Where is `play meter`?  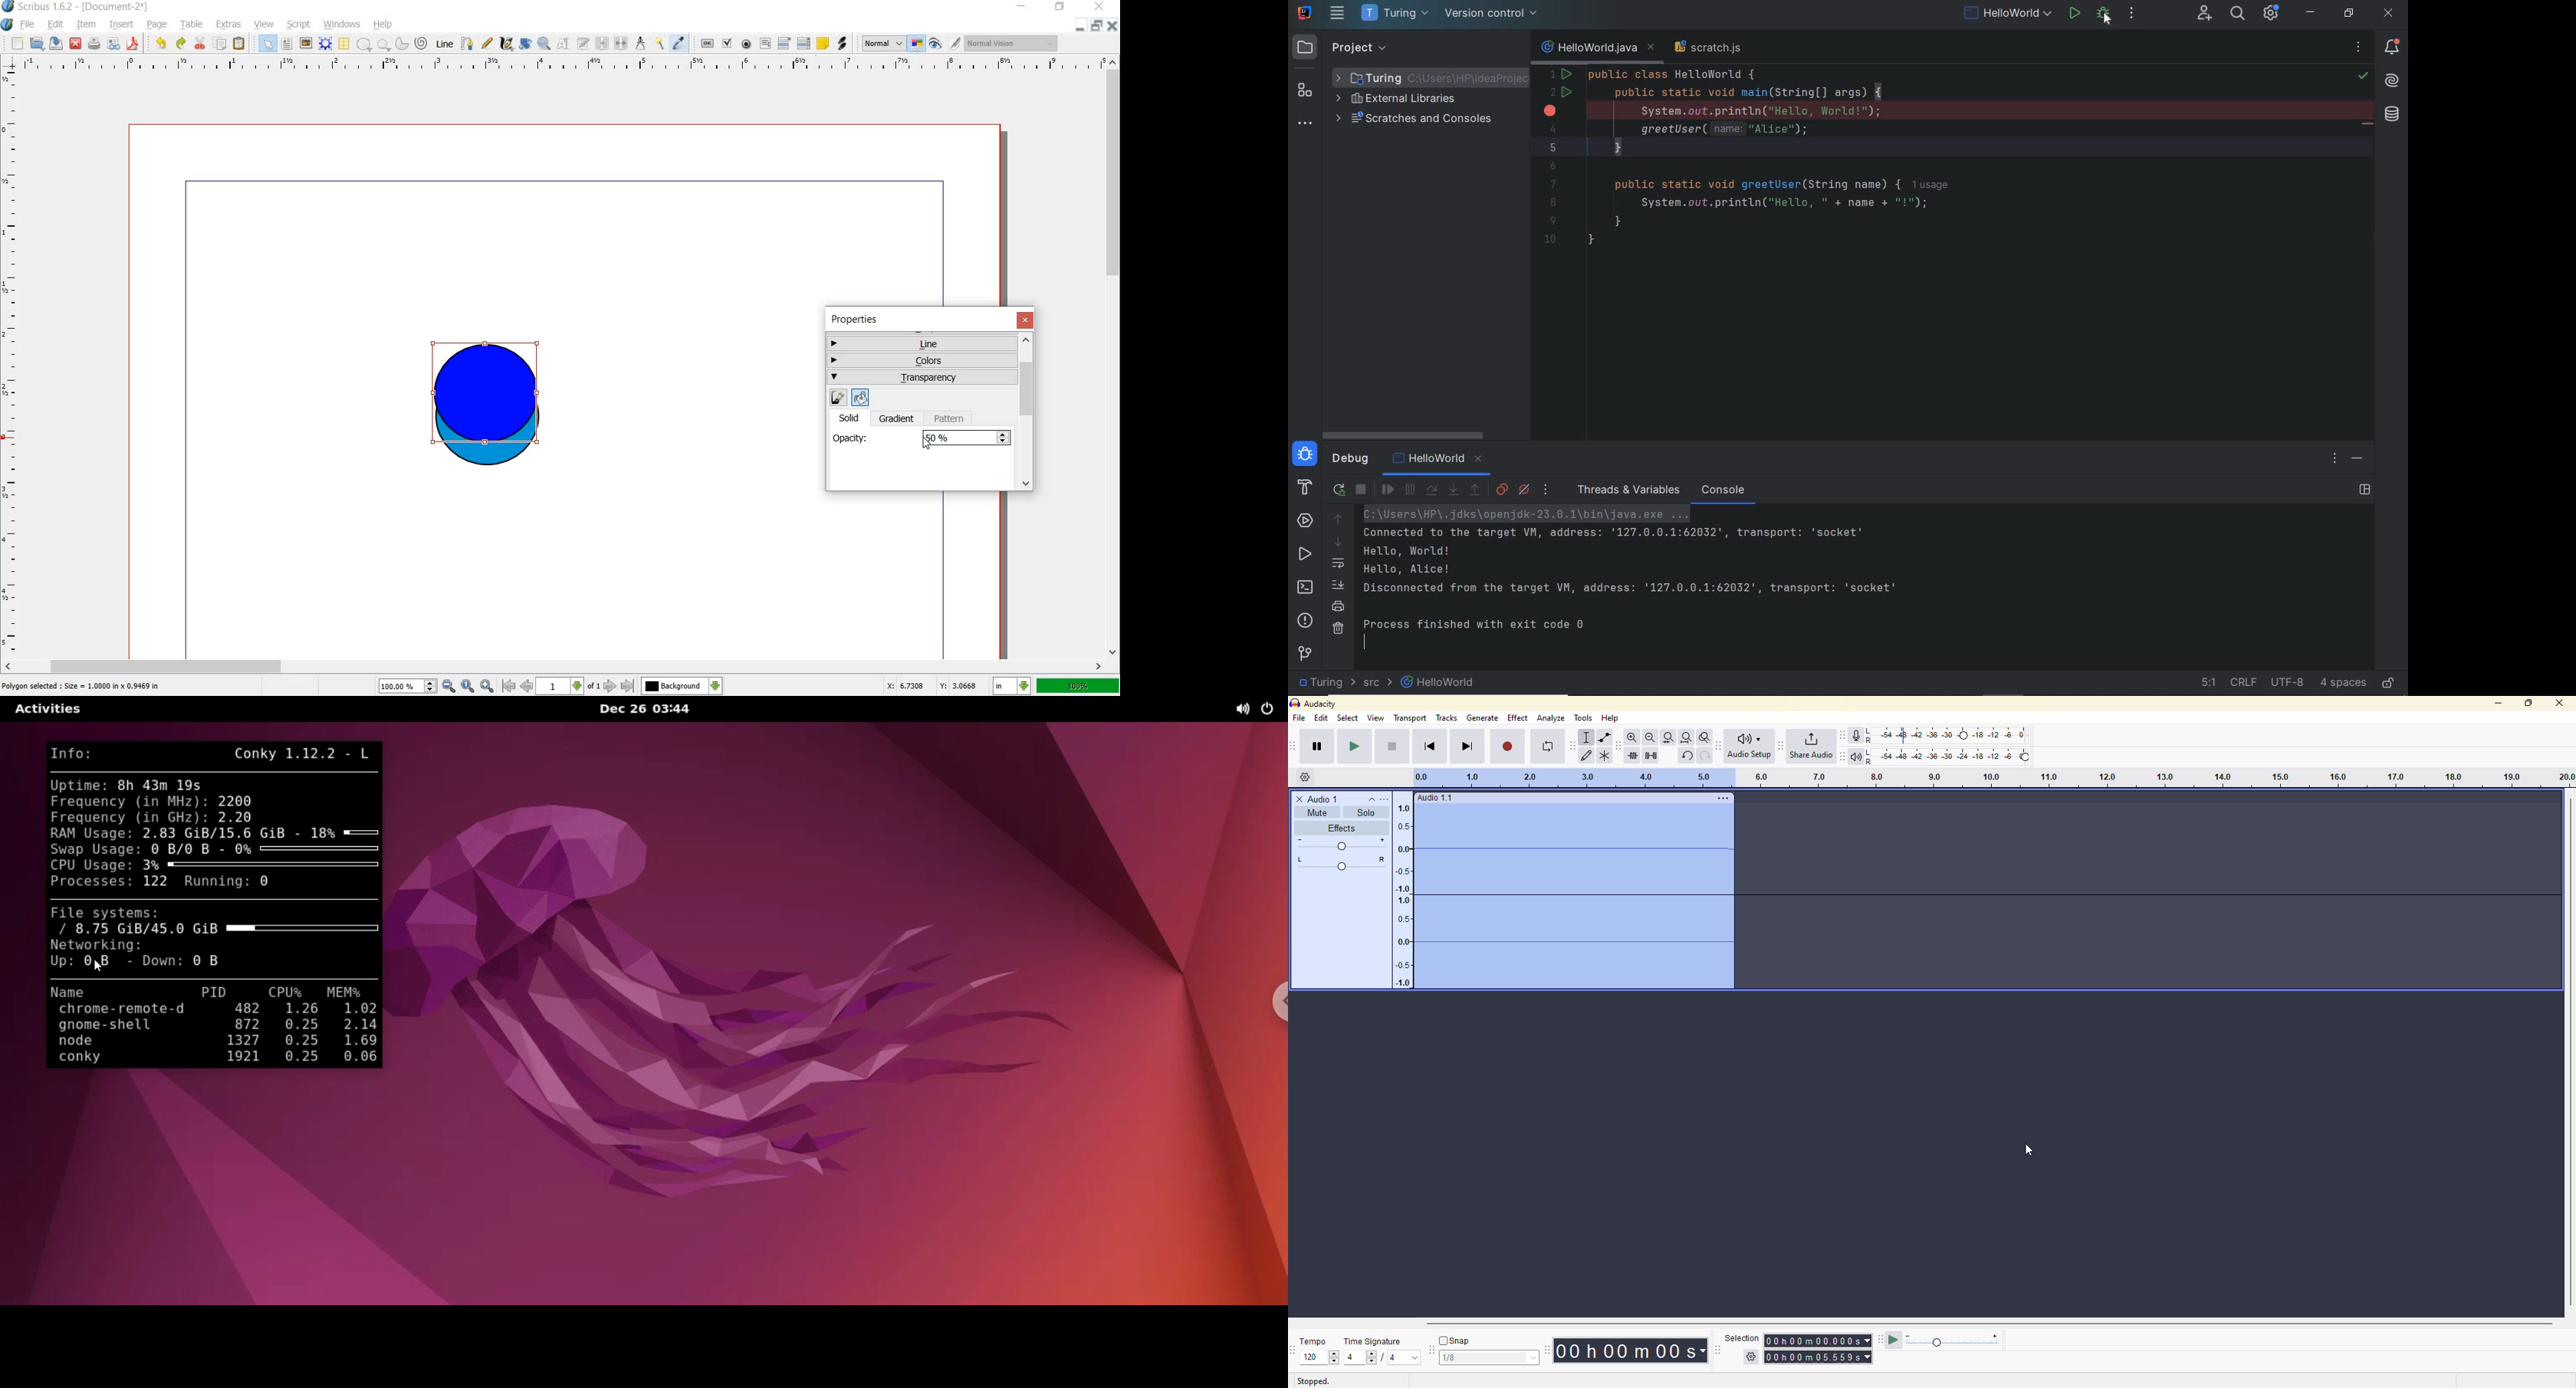 play meter is located at coordinates (1954, 1341).